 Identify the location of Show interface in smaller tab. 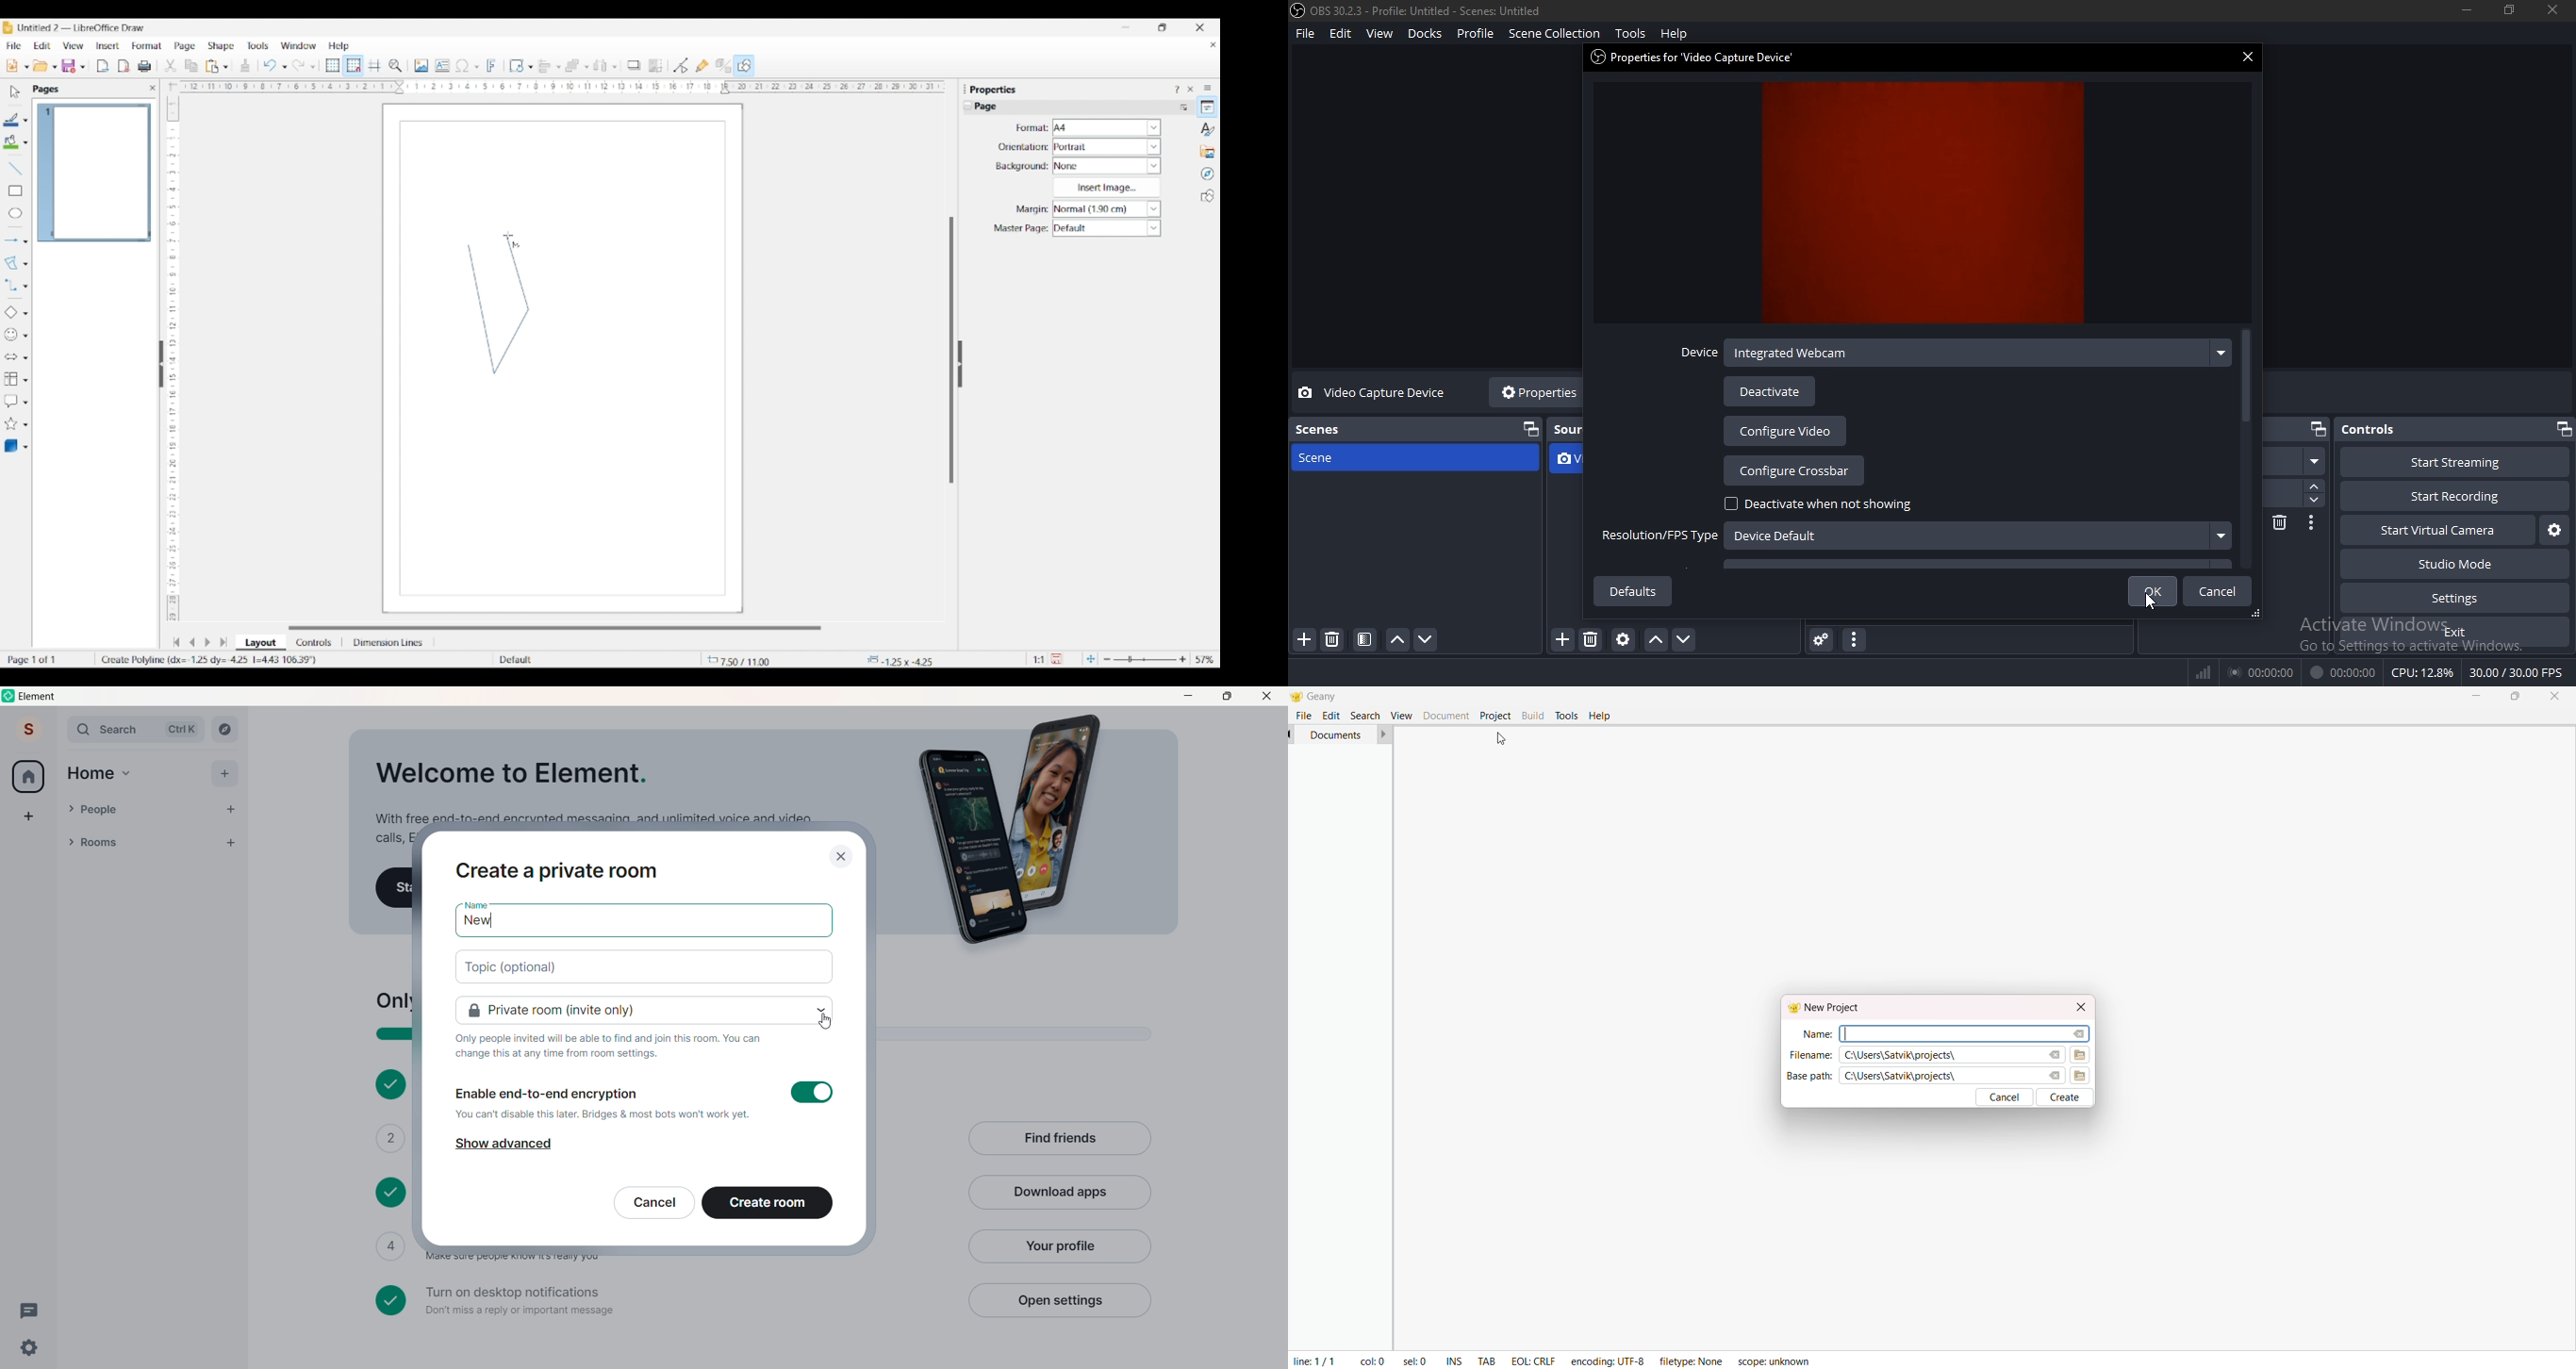
(1162, 27).